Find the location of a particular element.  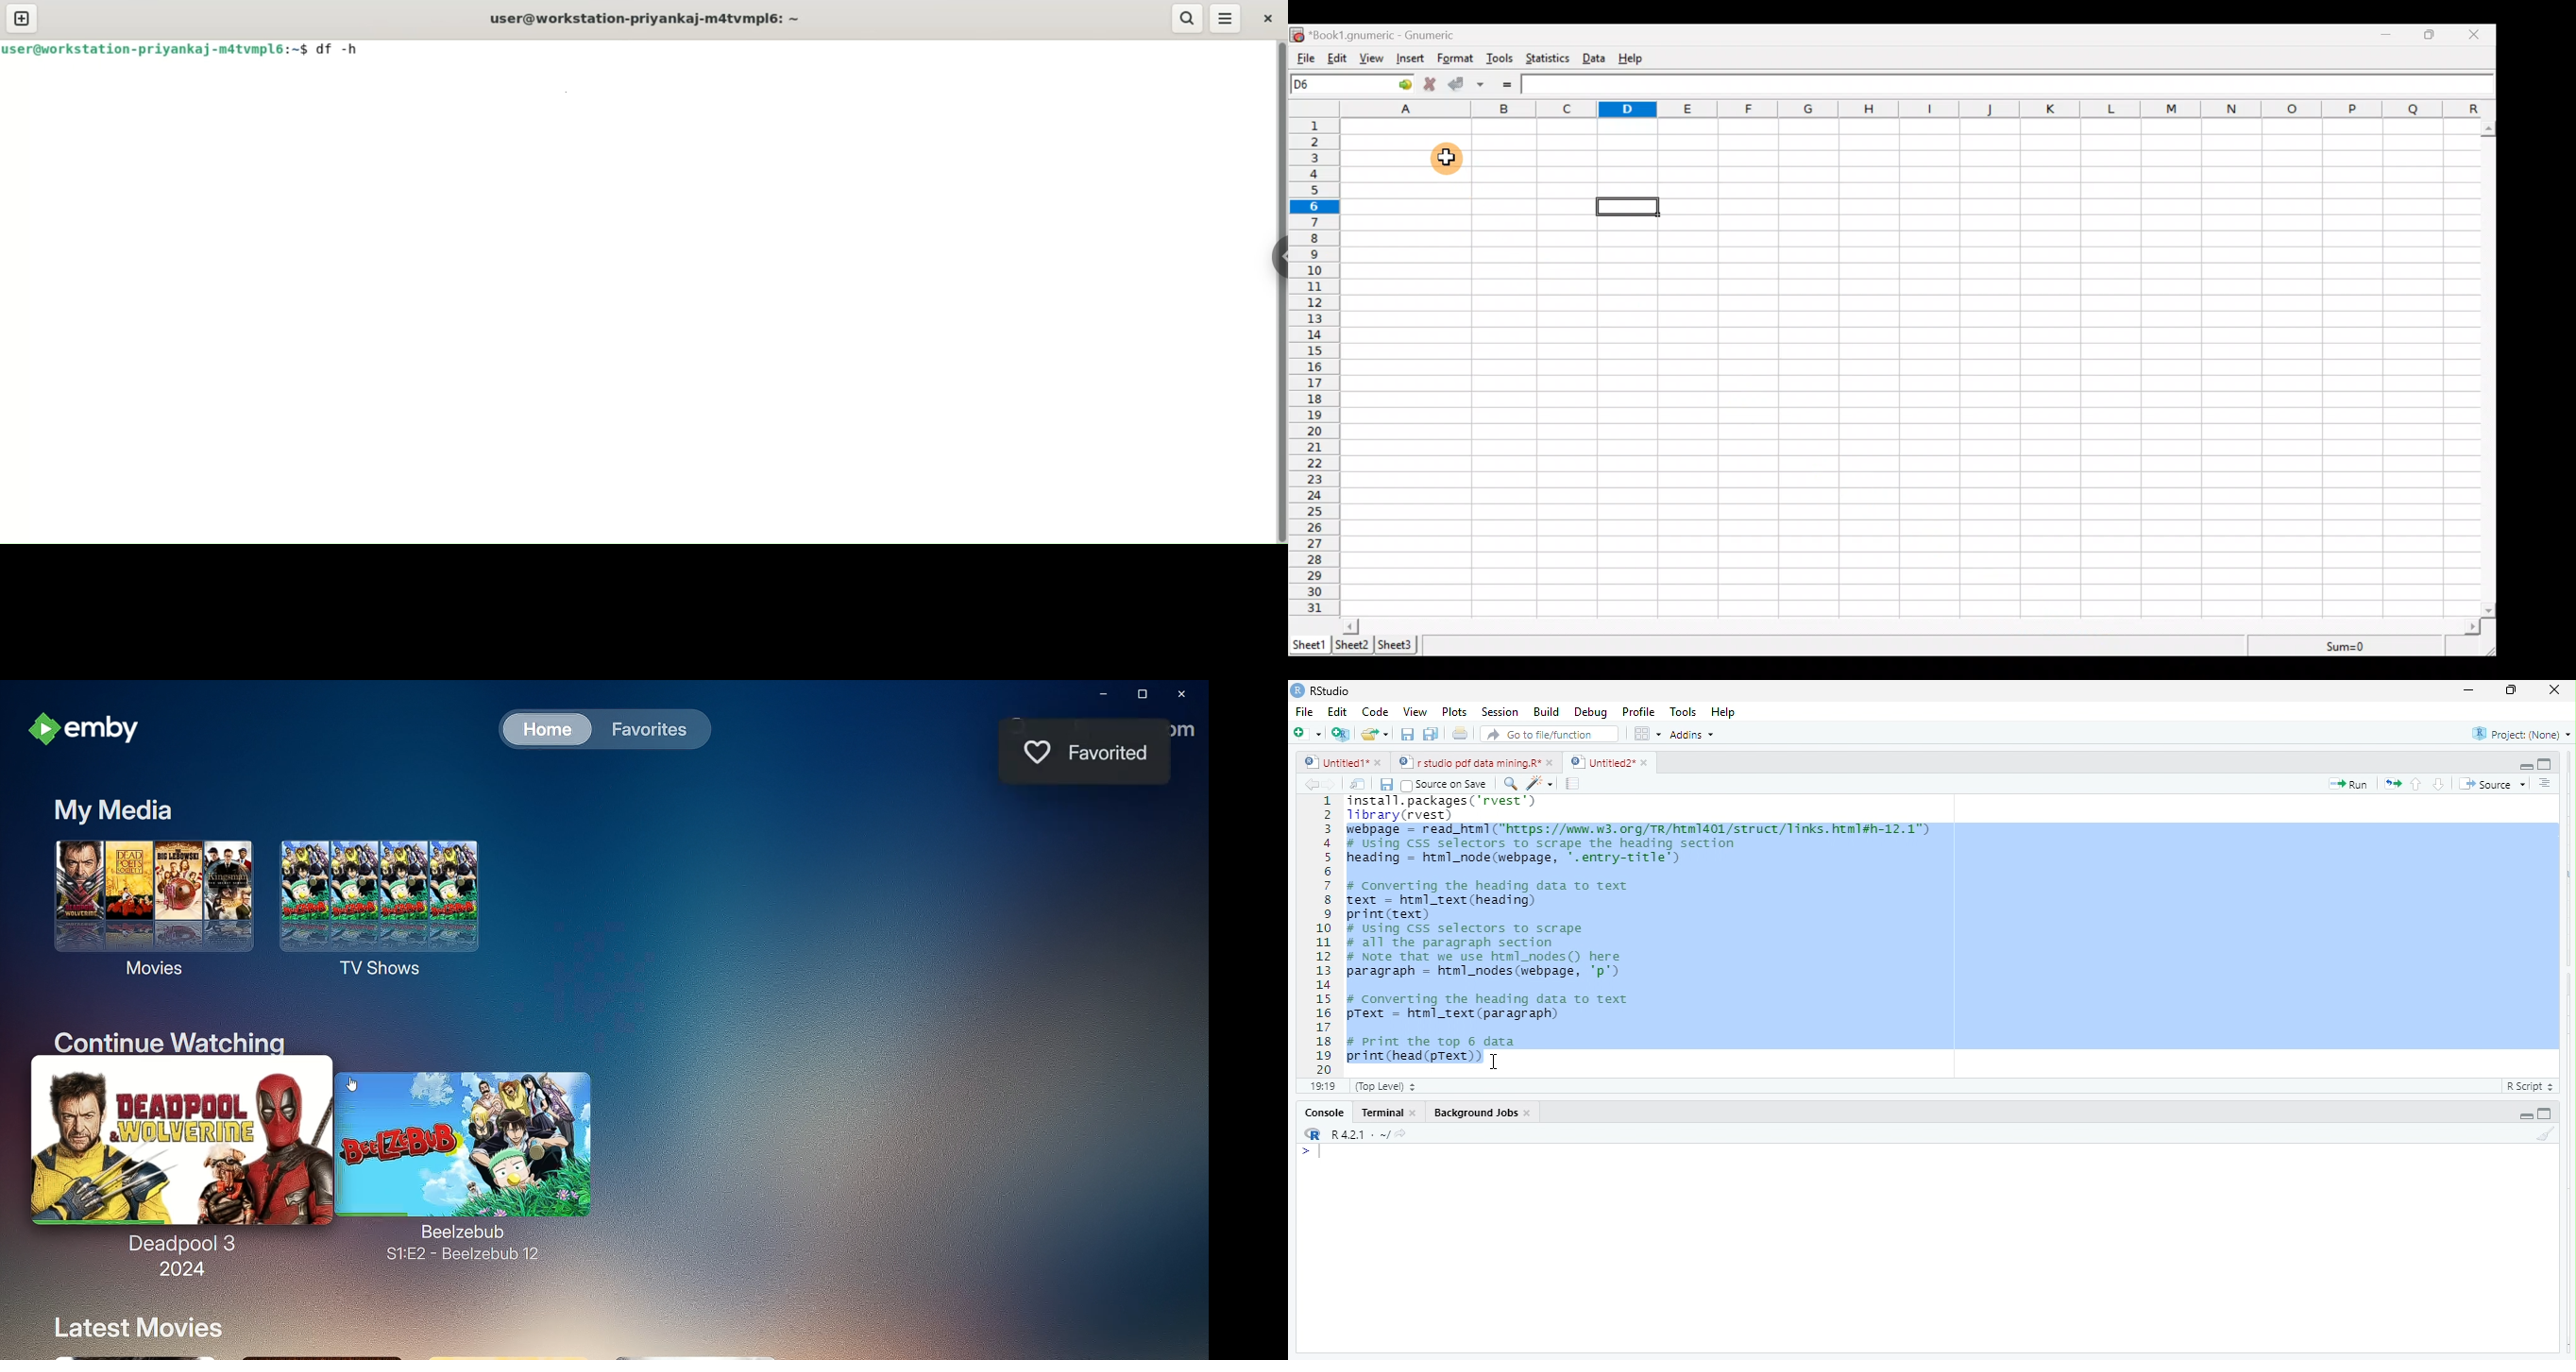

scroll down is located at coordinates (2489, 610).